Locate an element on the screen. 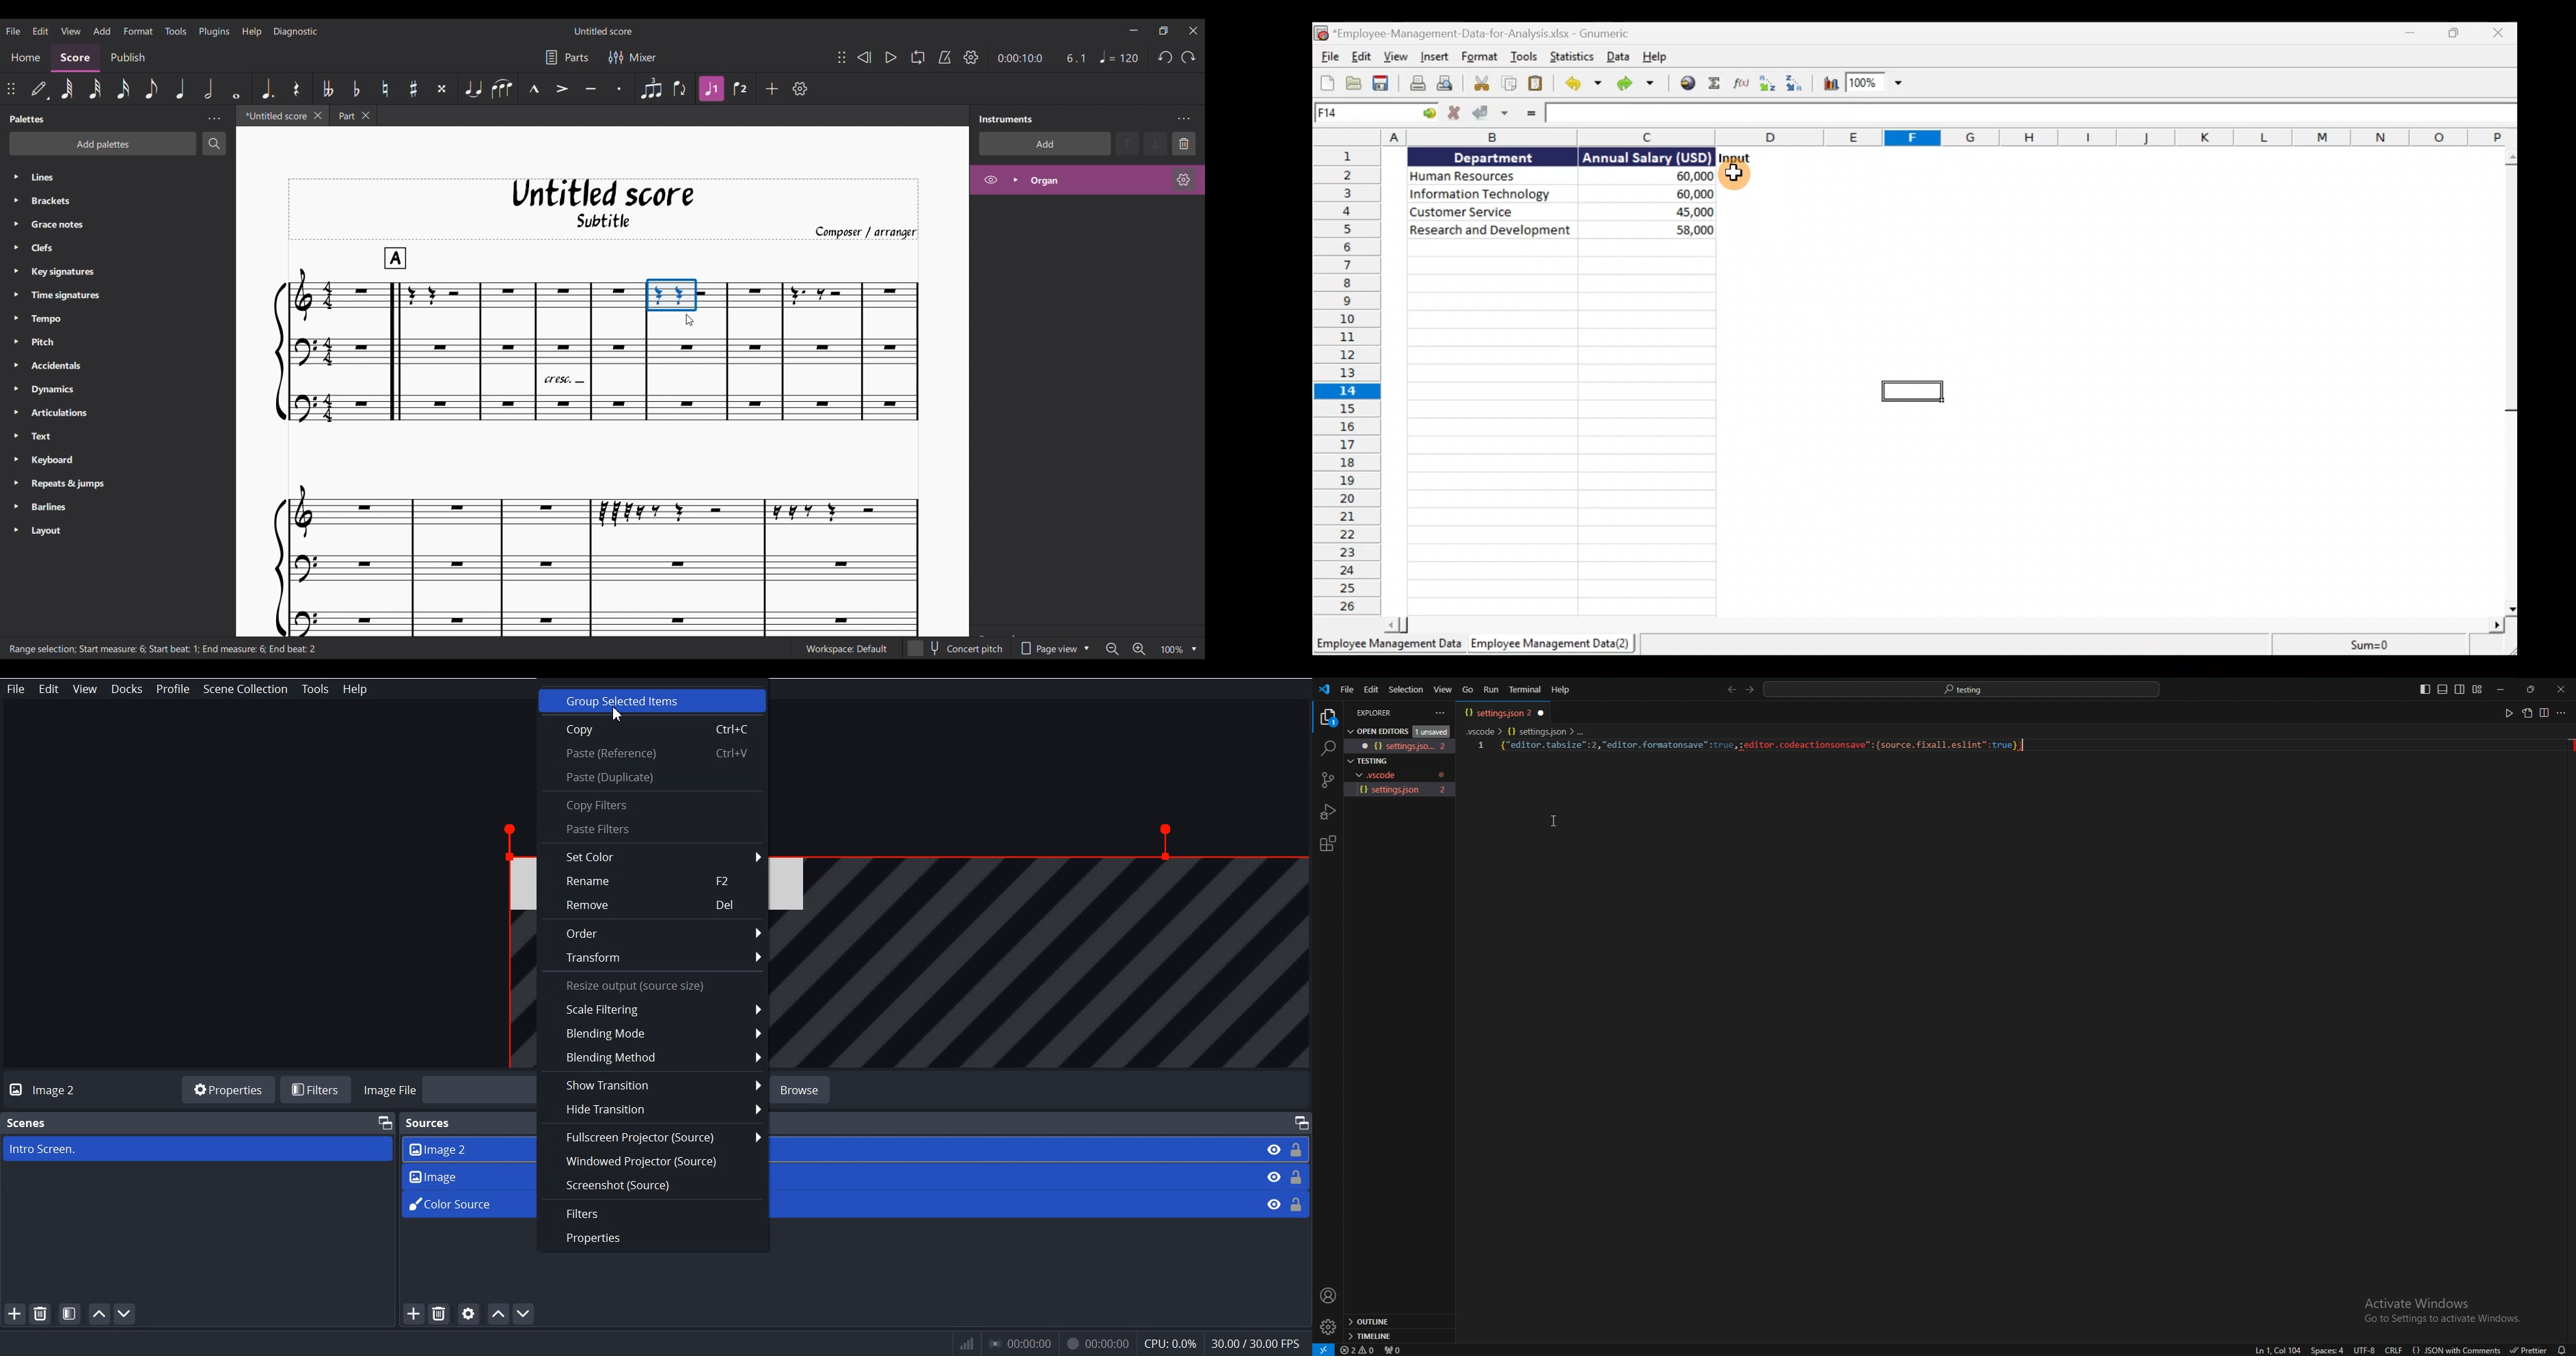  Zoom in is located at coordinates (1139, 648).